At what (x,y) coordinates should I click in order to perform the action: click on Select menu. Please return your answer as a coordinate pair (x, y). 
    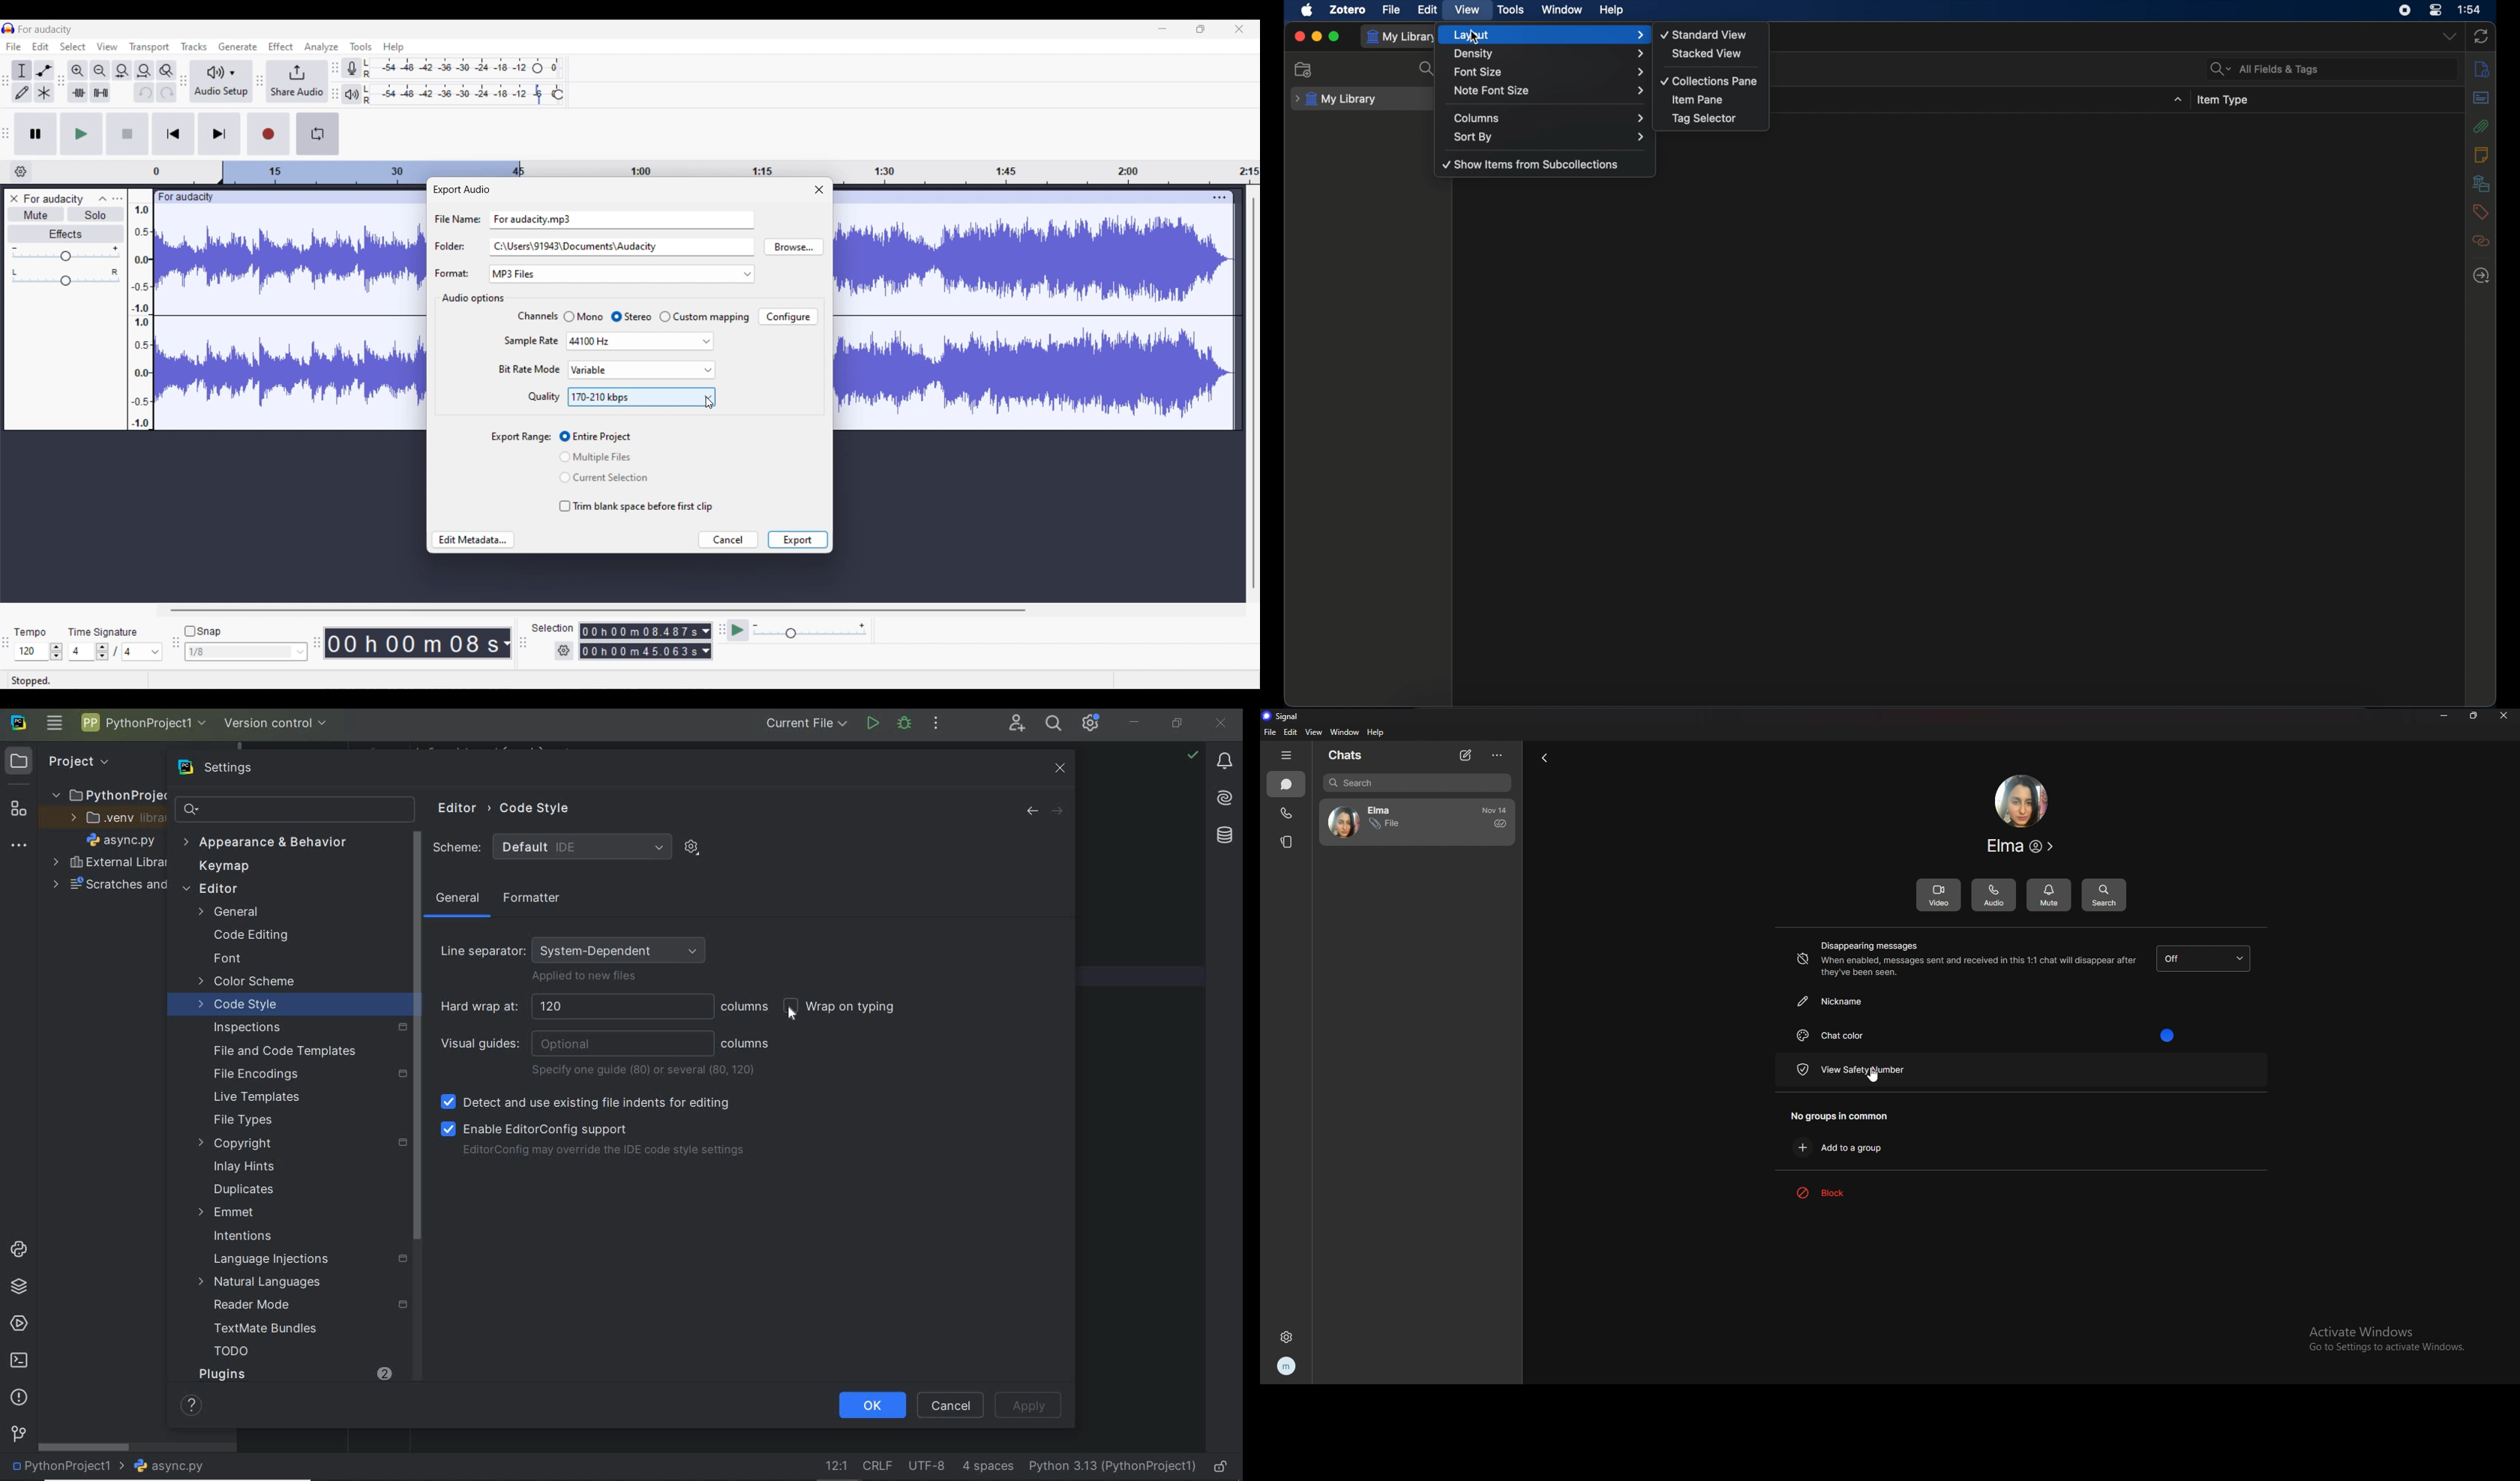
    Looking at the image, I should click on (73, 47).